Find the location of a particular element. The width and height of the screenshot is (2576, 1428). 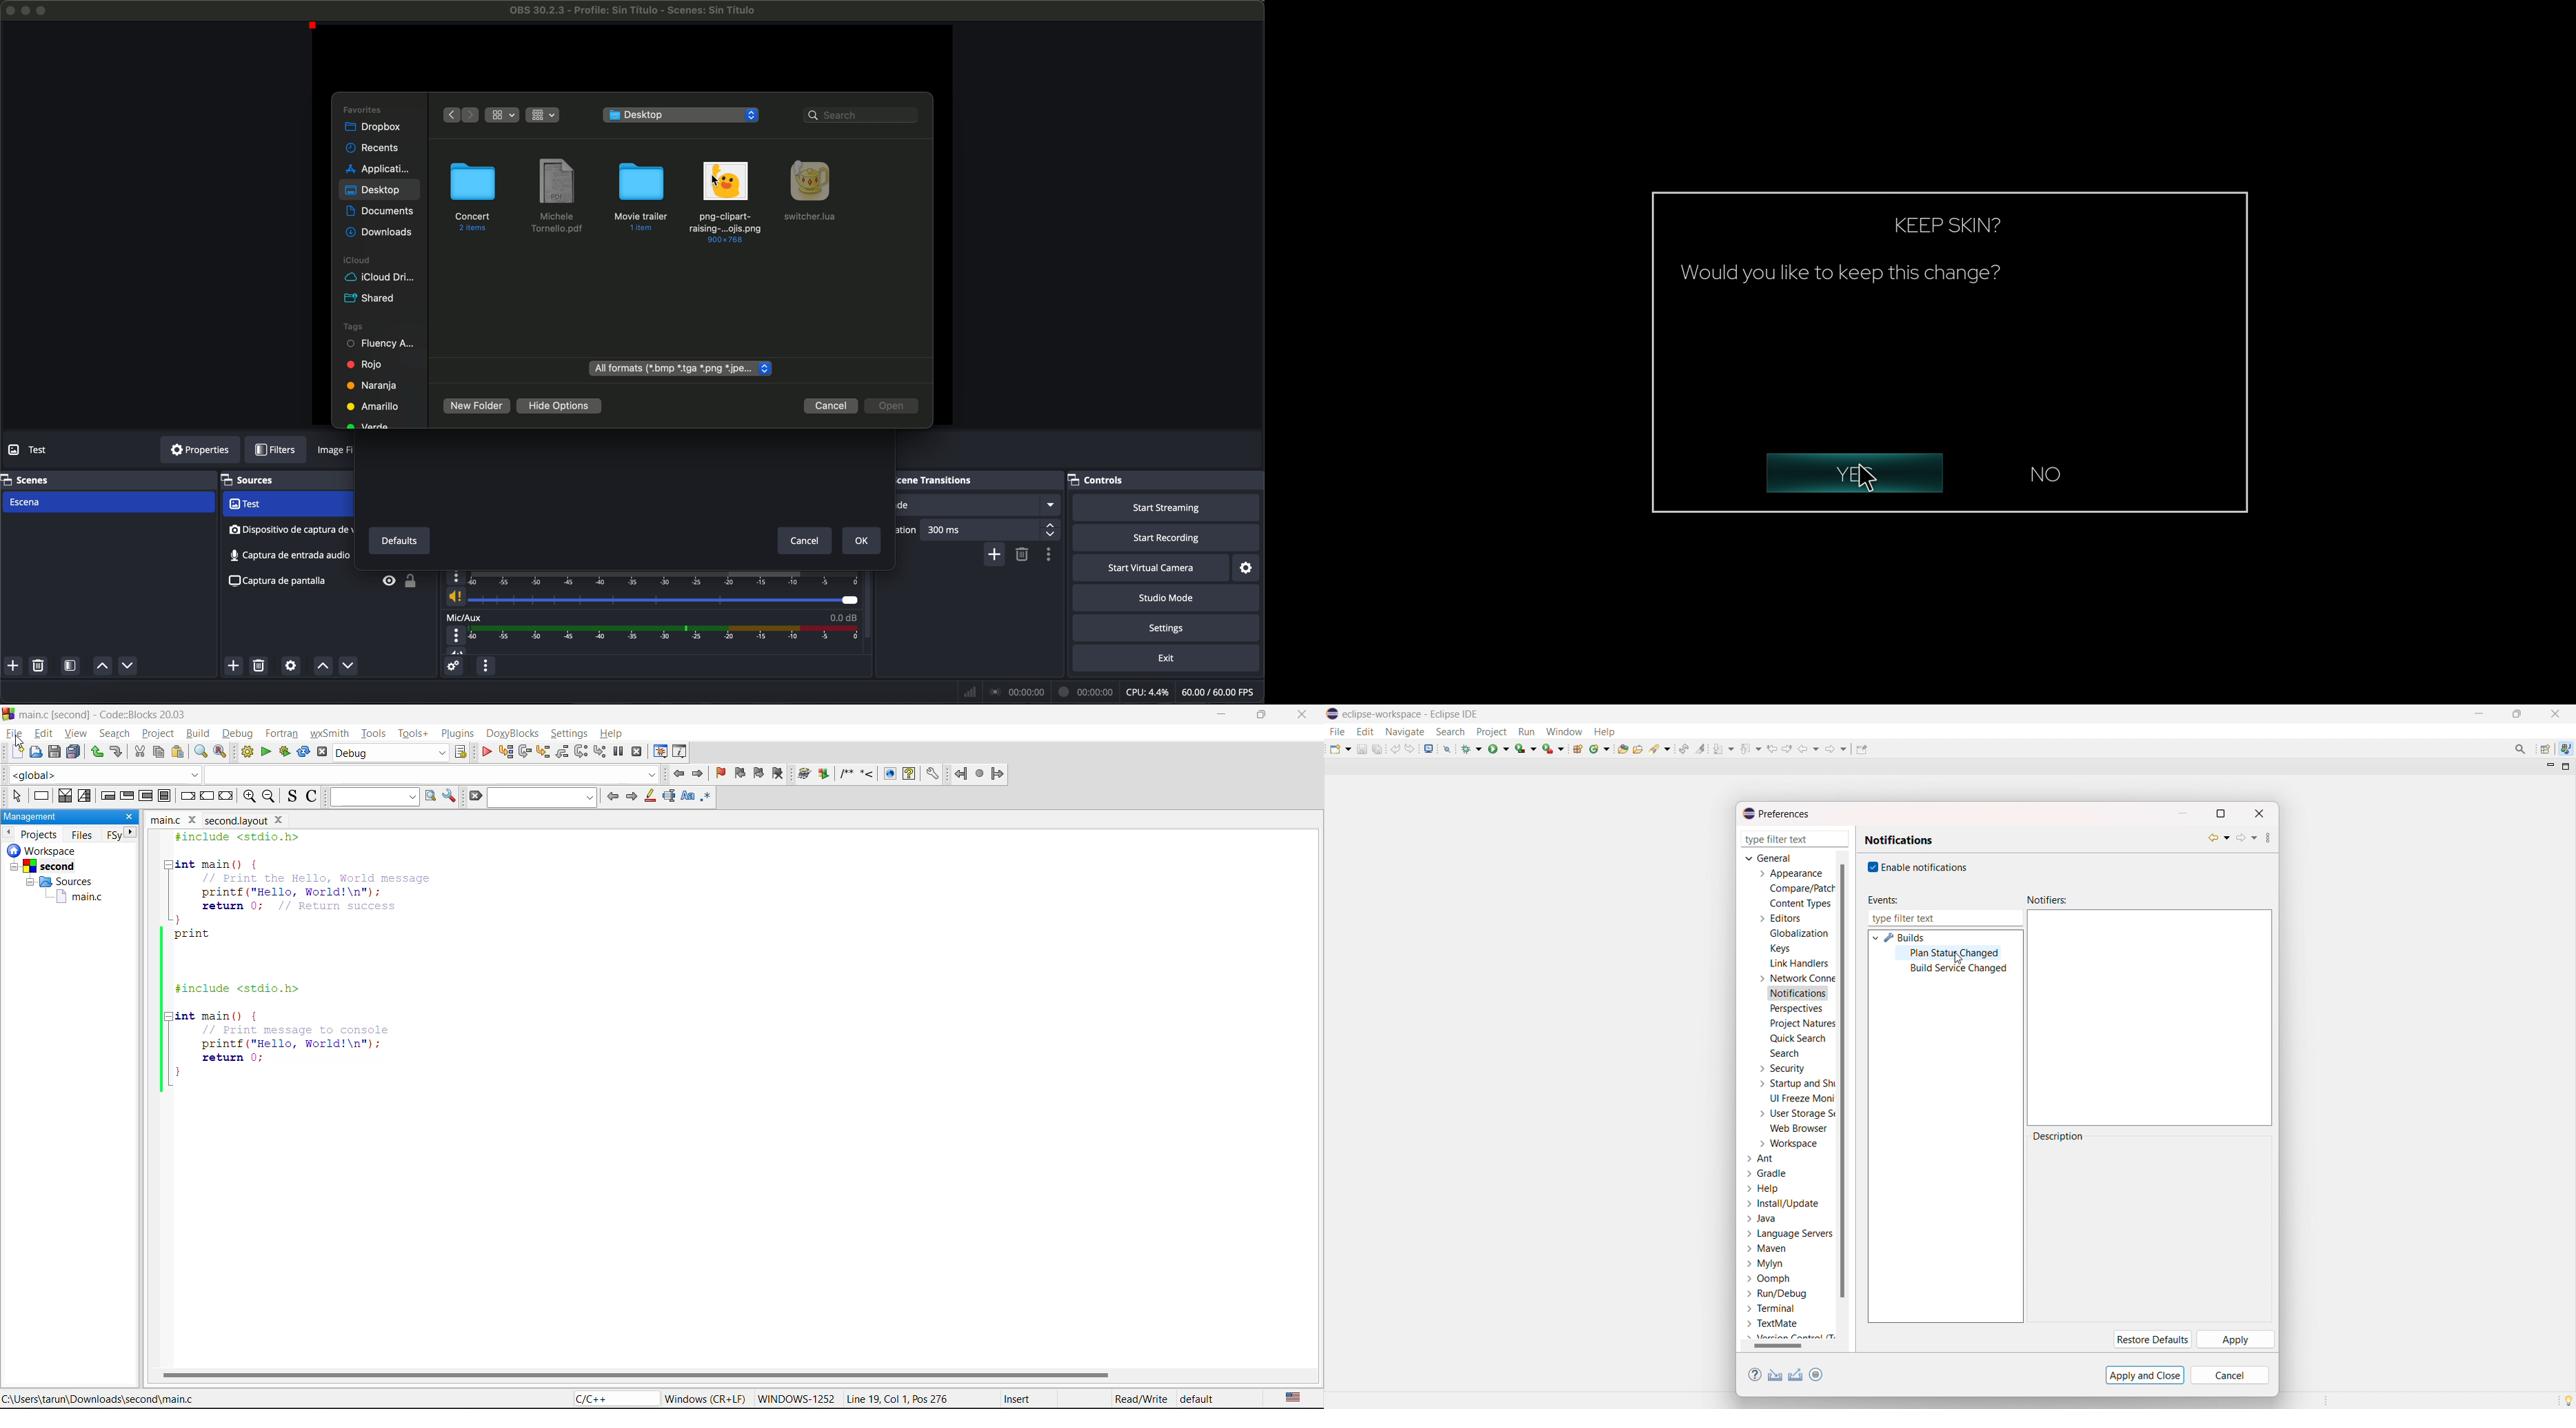

show select target dialog is located at coordinates (463, 753).